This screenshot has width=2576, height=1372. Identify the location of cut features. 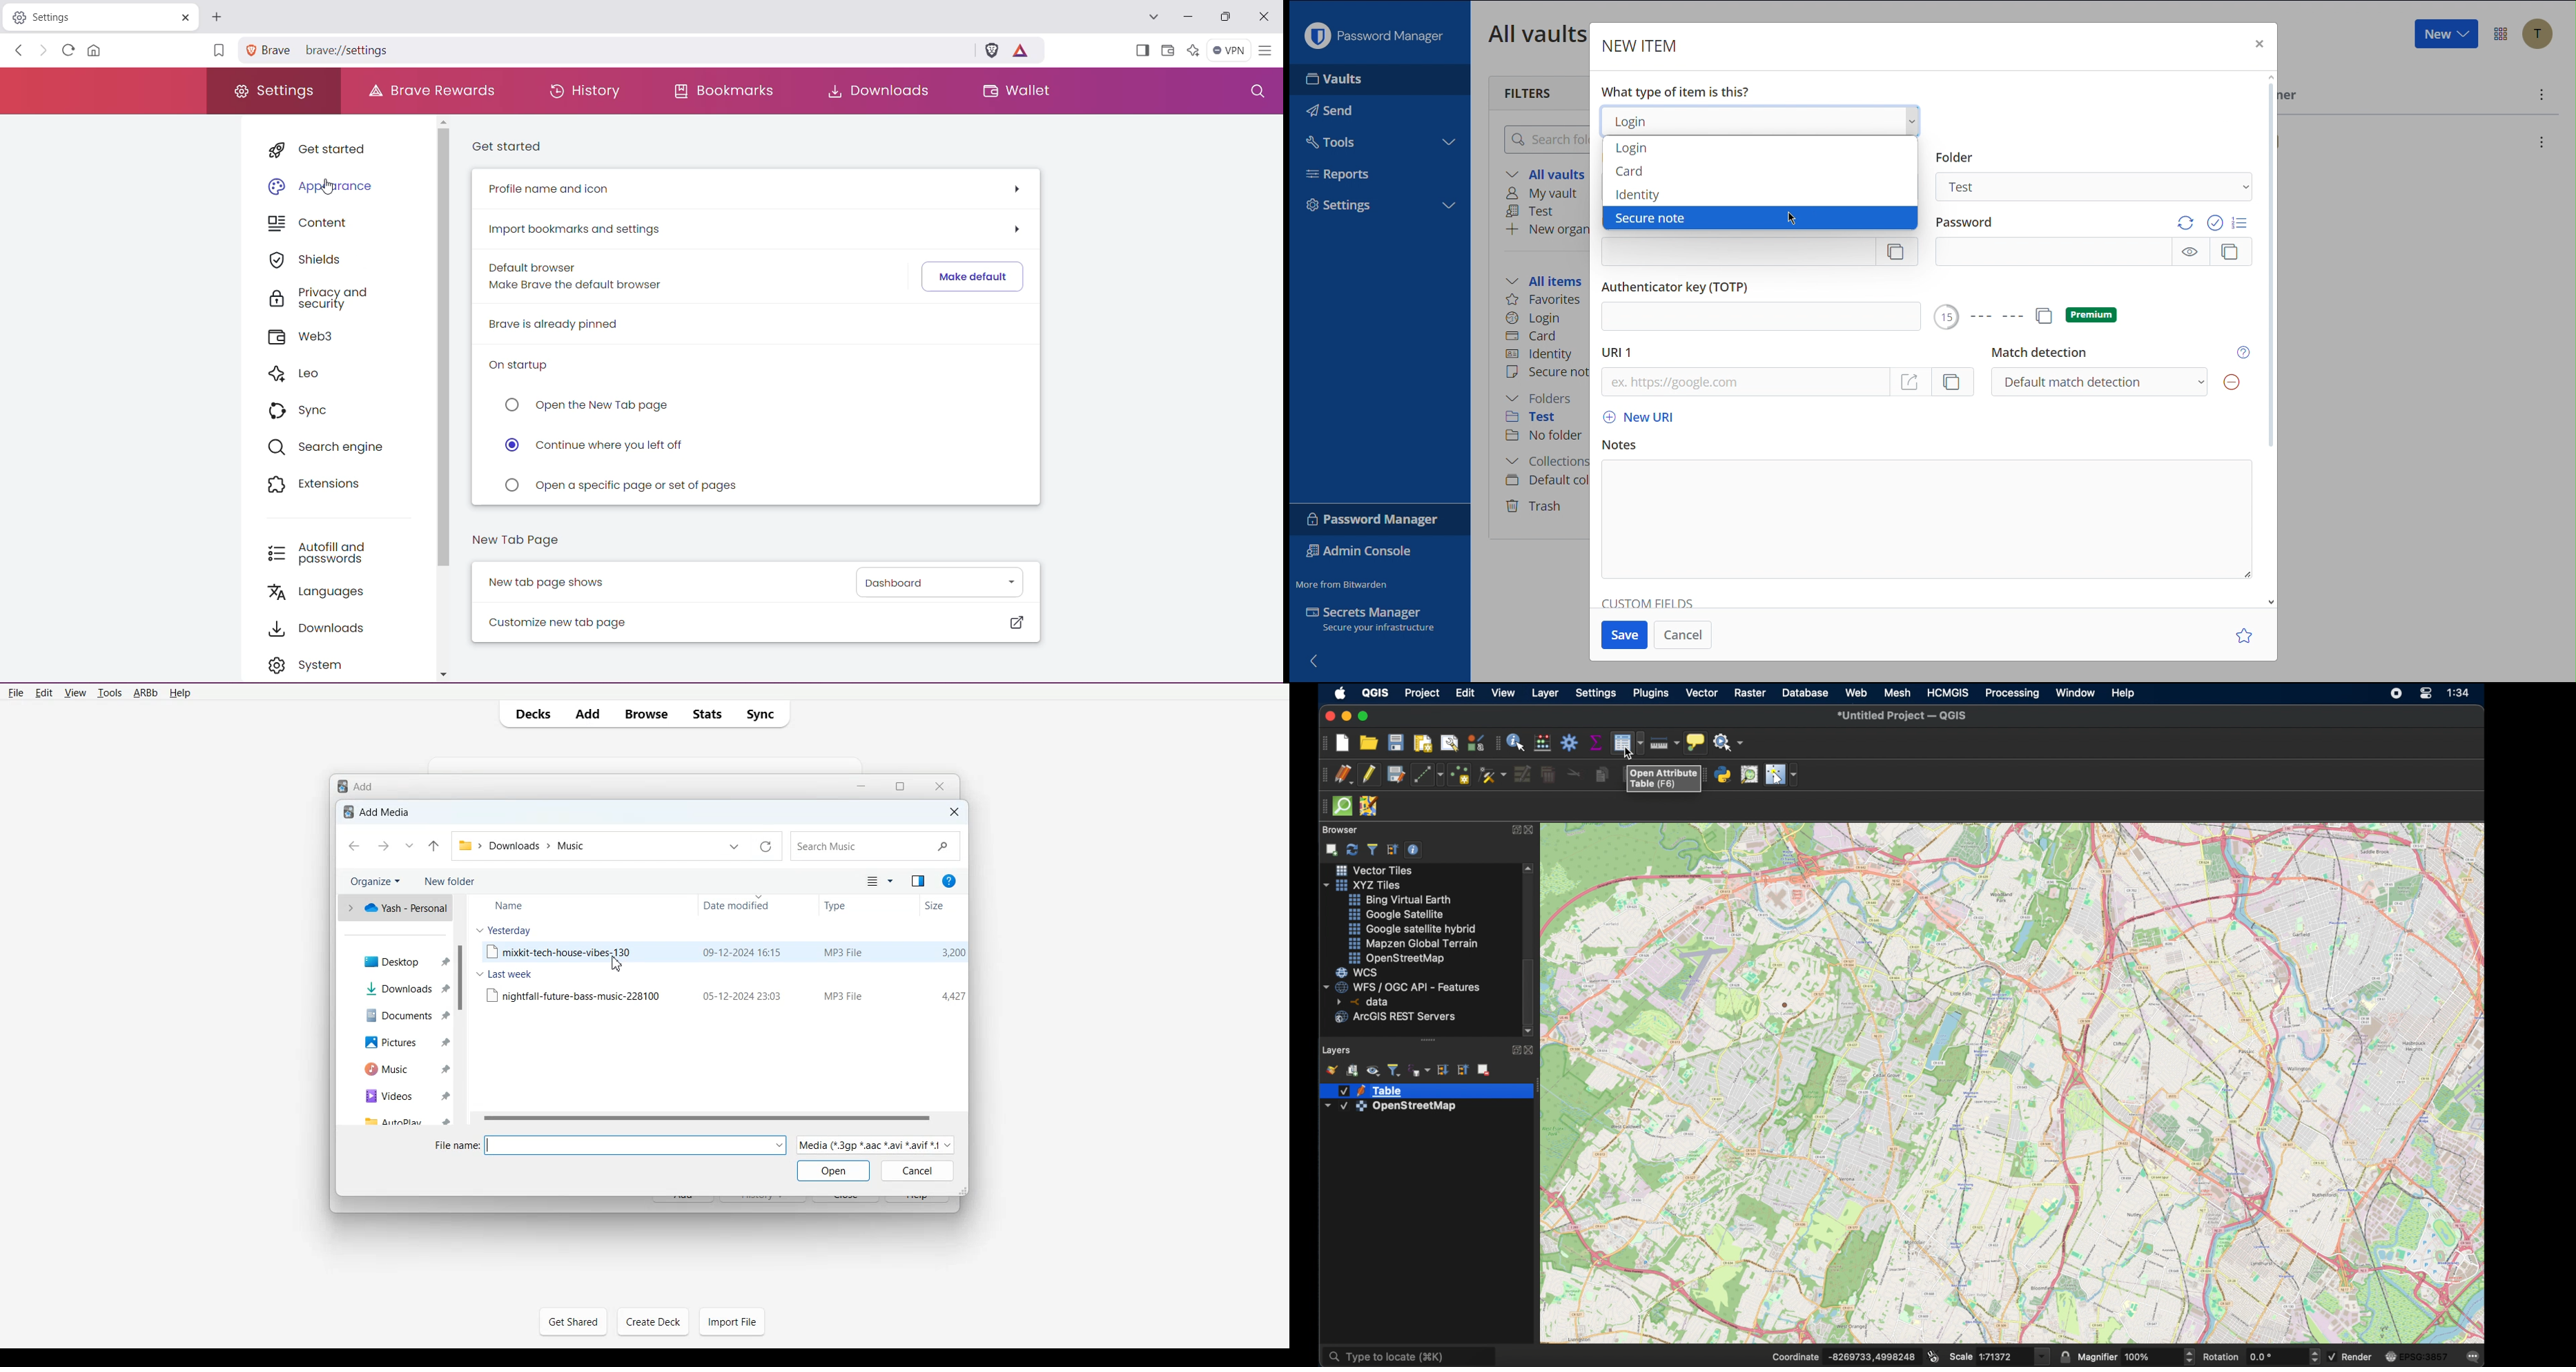
(1573, 773).